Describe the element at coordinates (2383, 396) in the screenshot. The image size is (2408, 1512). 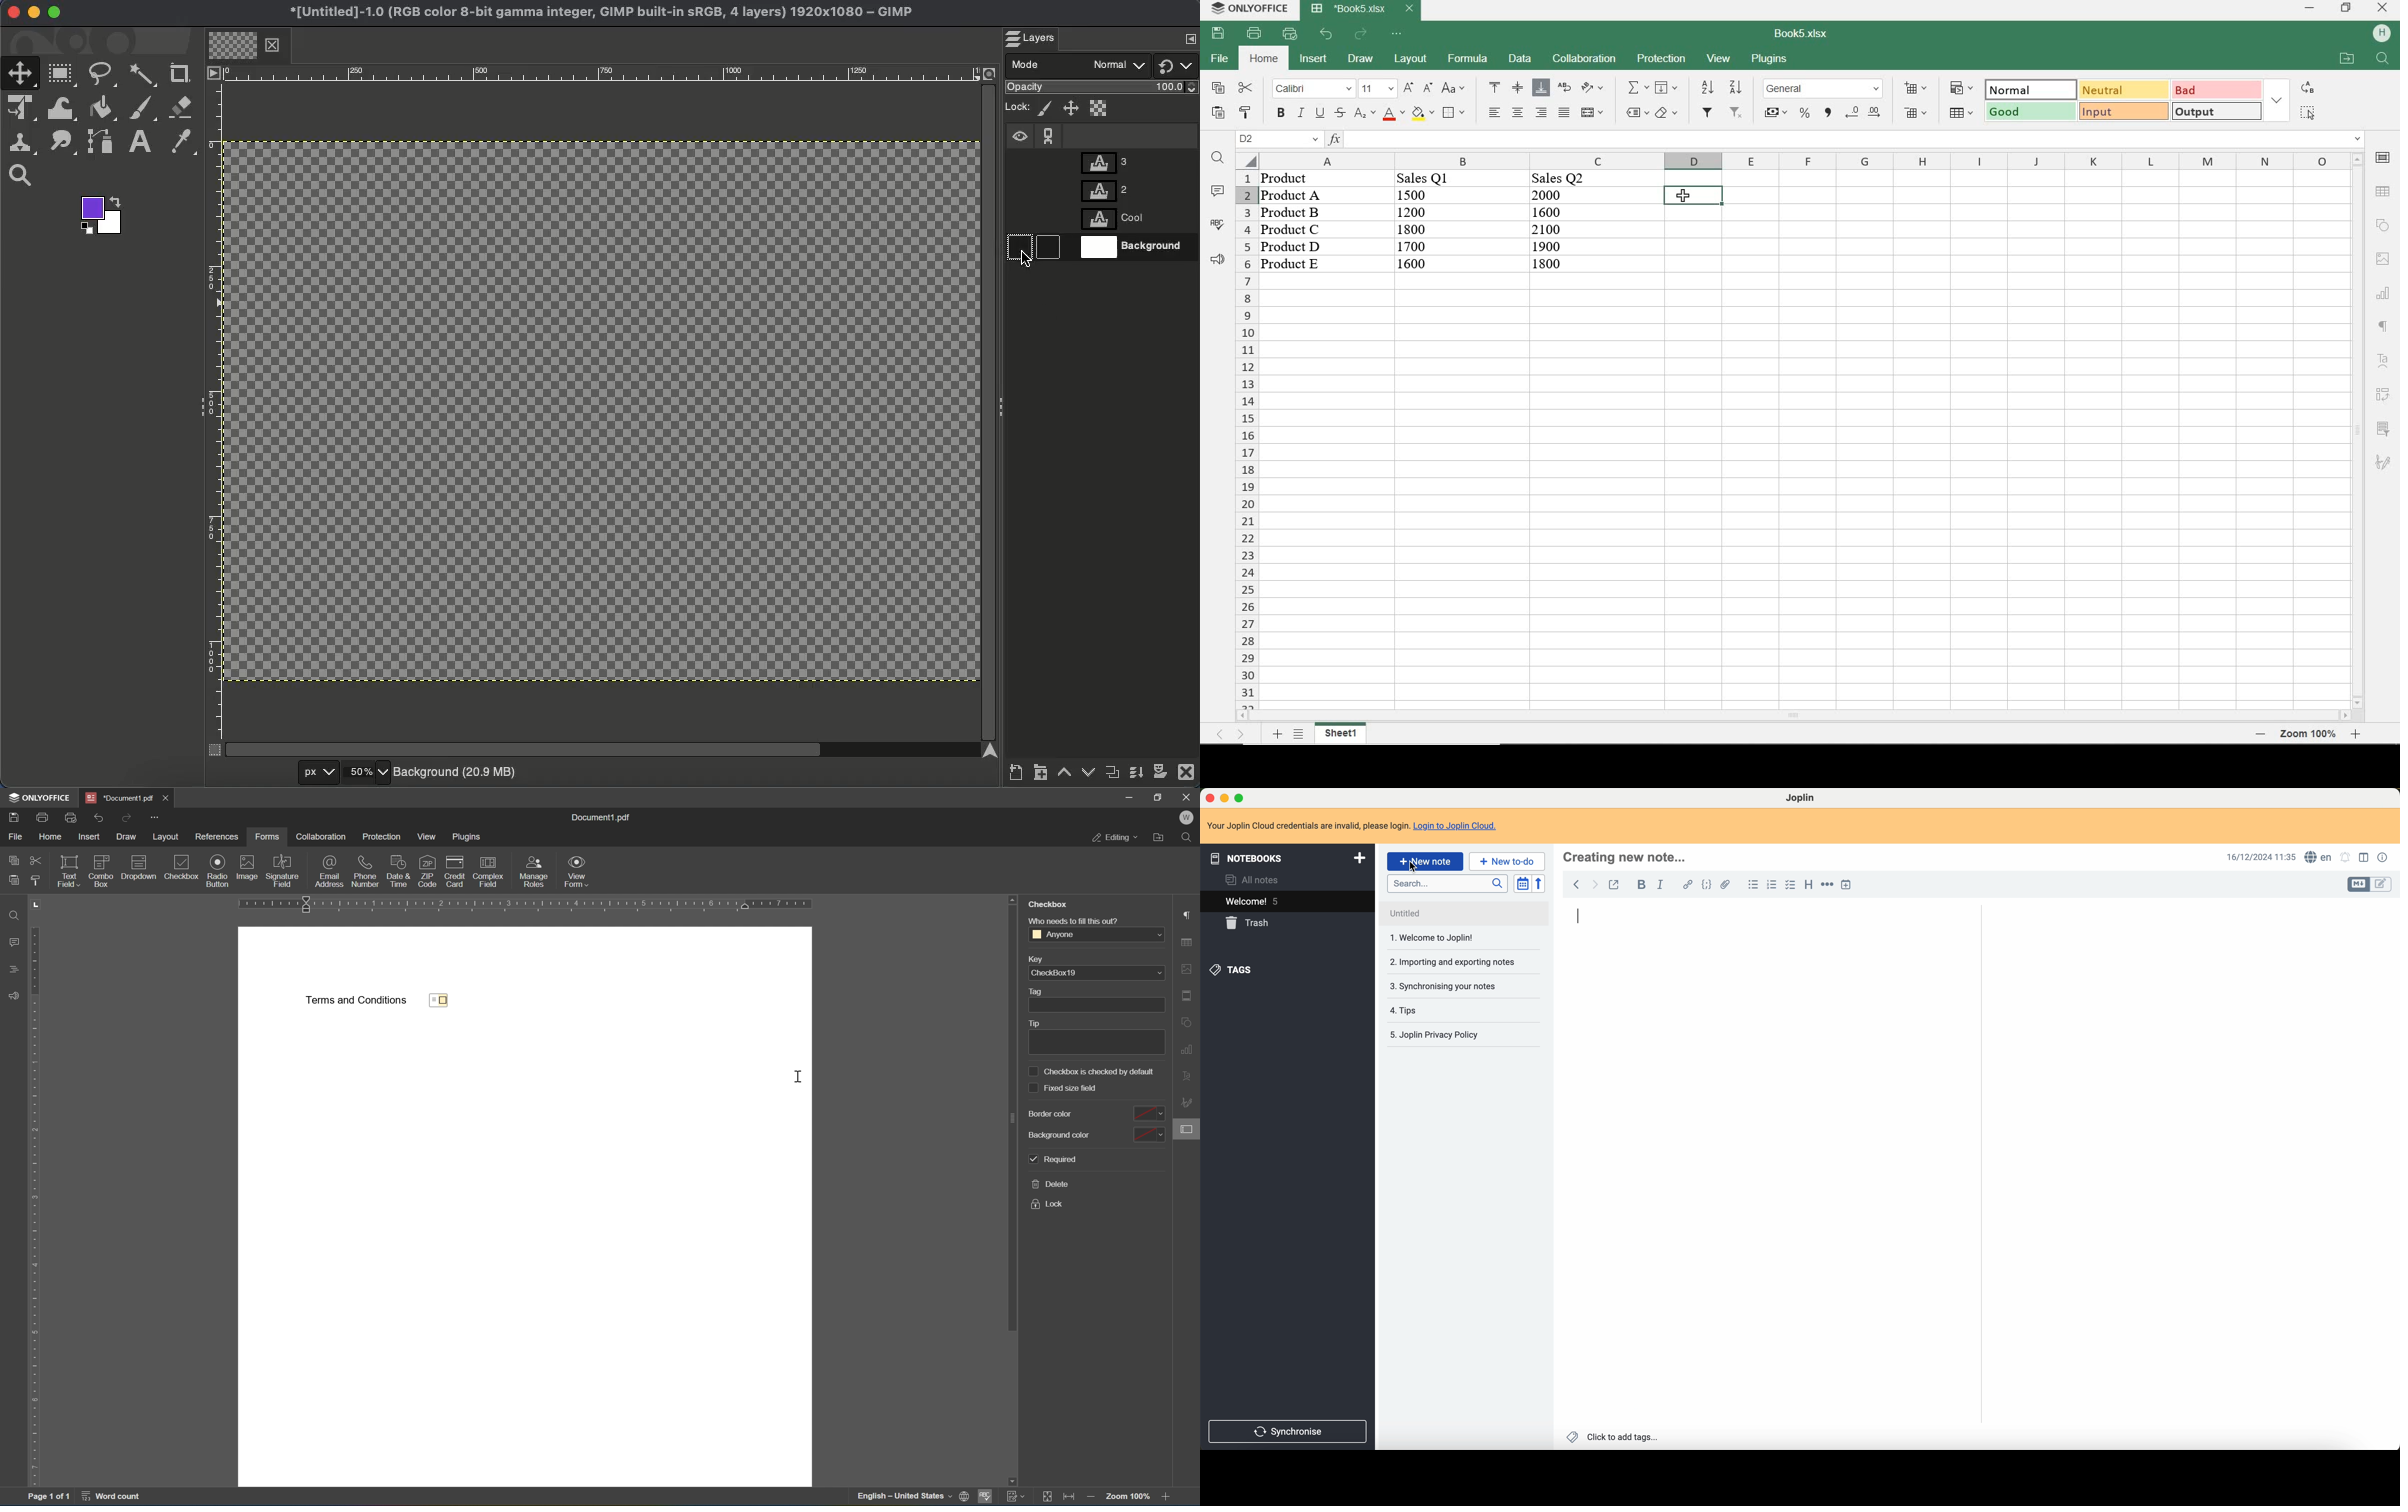
I see `pivot table` at that location.